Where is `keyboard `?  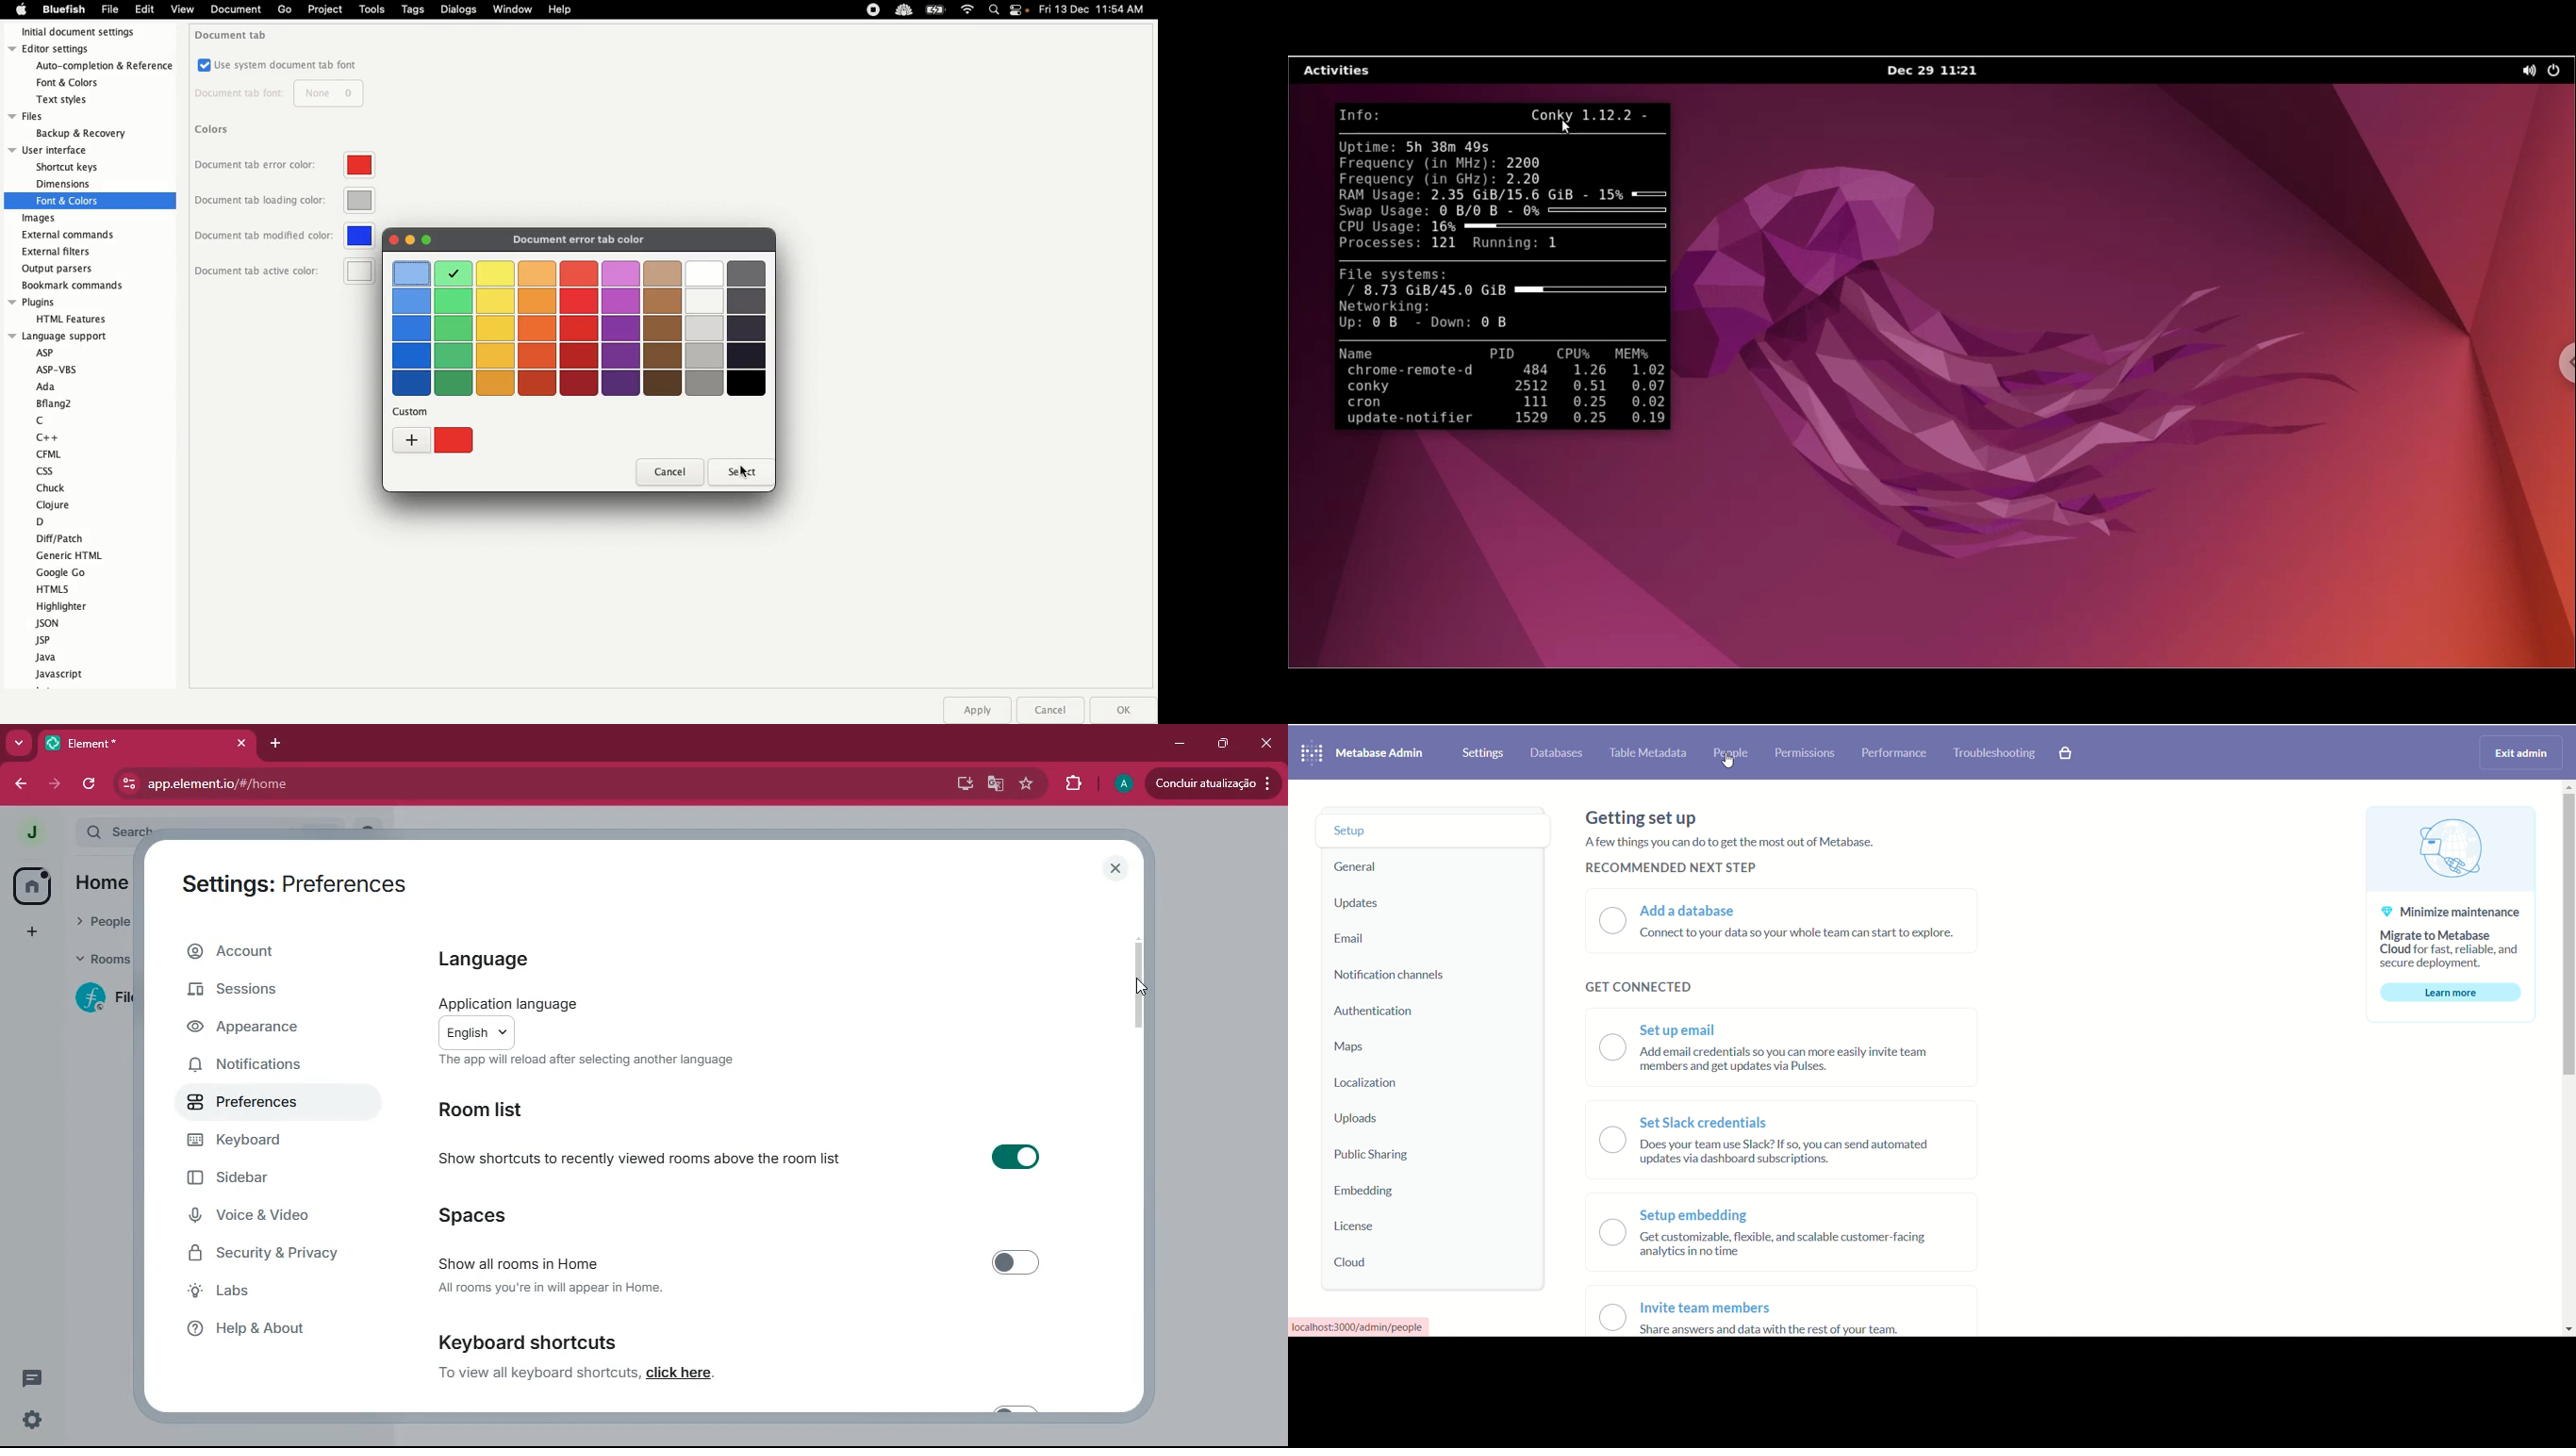
keyboard  is located at coordinates (267, 1143).